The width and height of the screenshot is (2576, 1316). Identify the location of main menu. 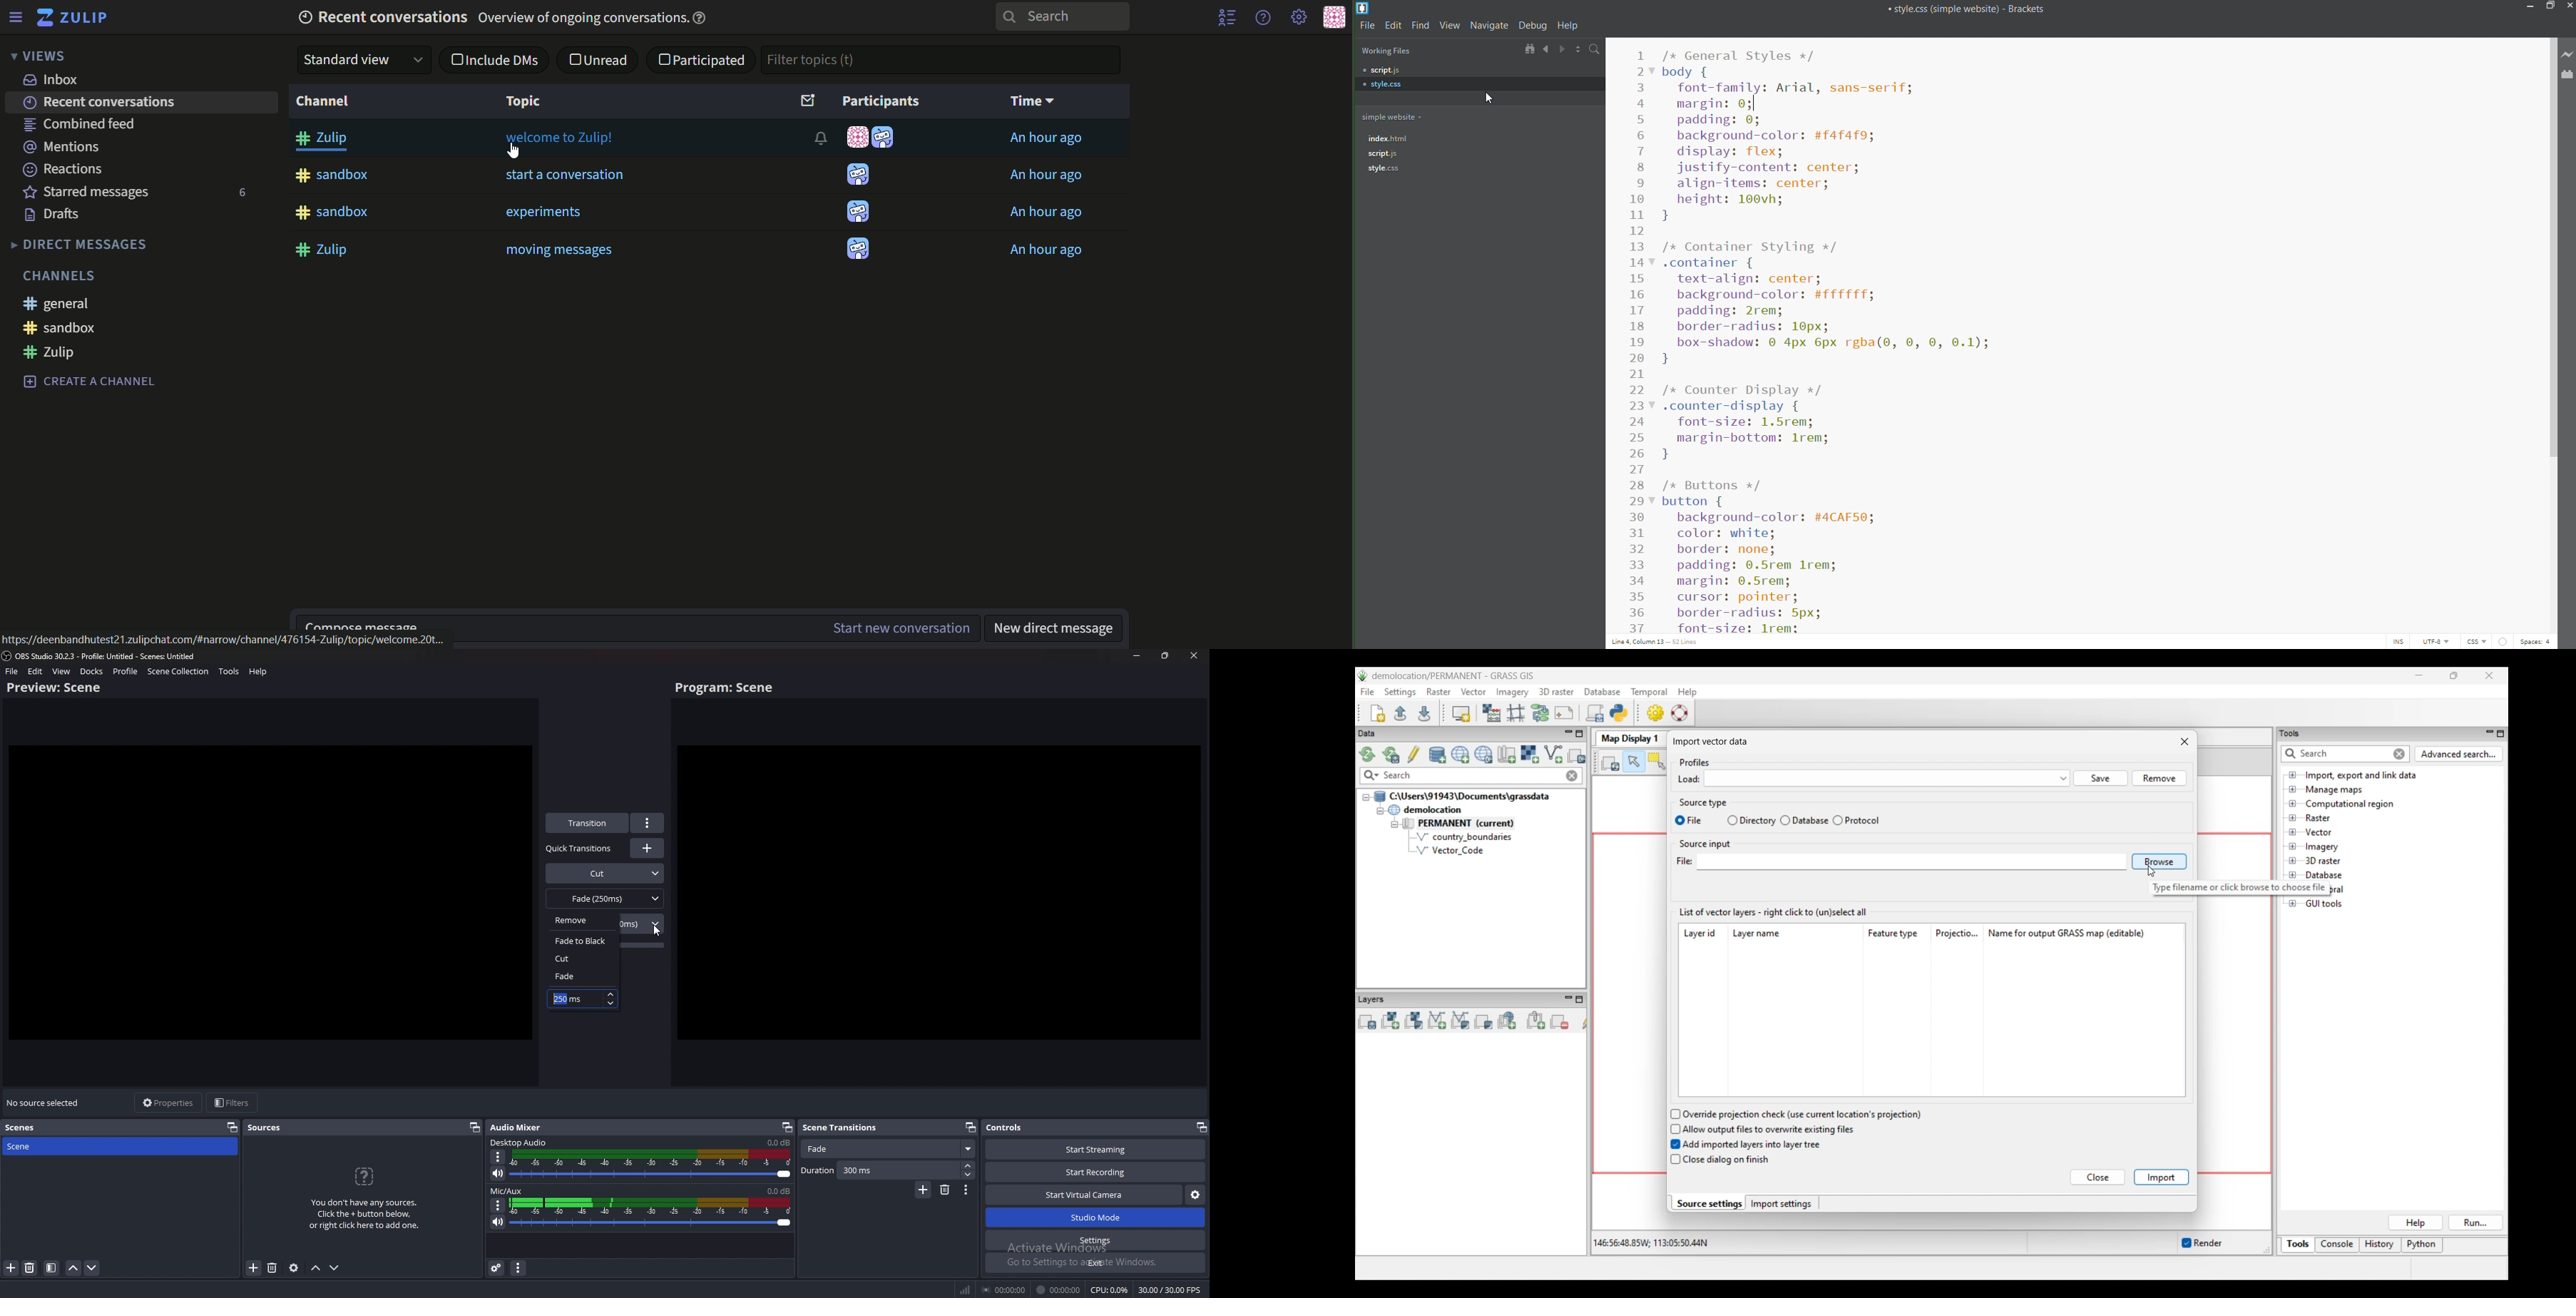
(1300, 18).